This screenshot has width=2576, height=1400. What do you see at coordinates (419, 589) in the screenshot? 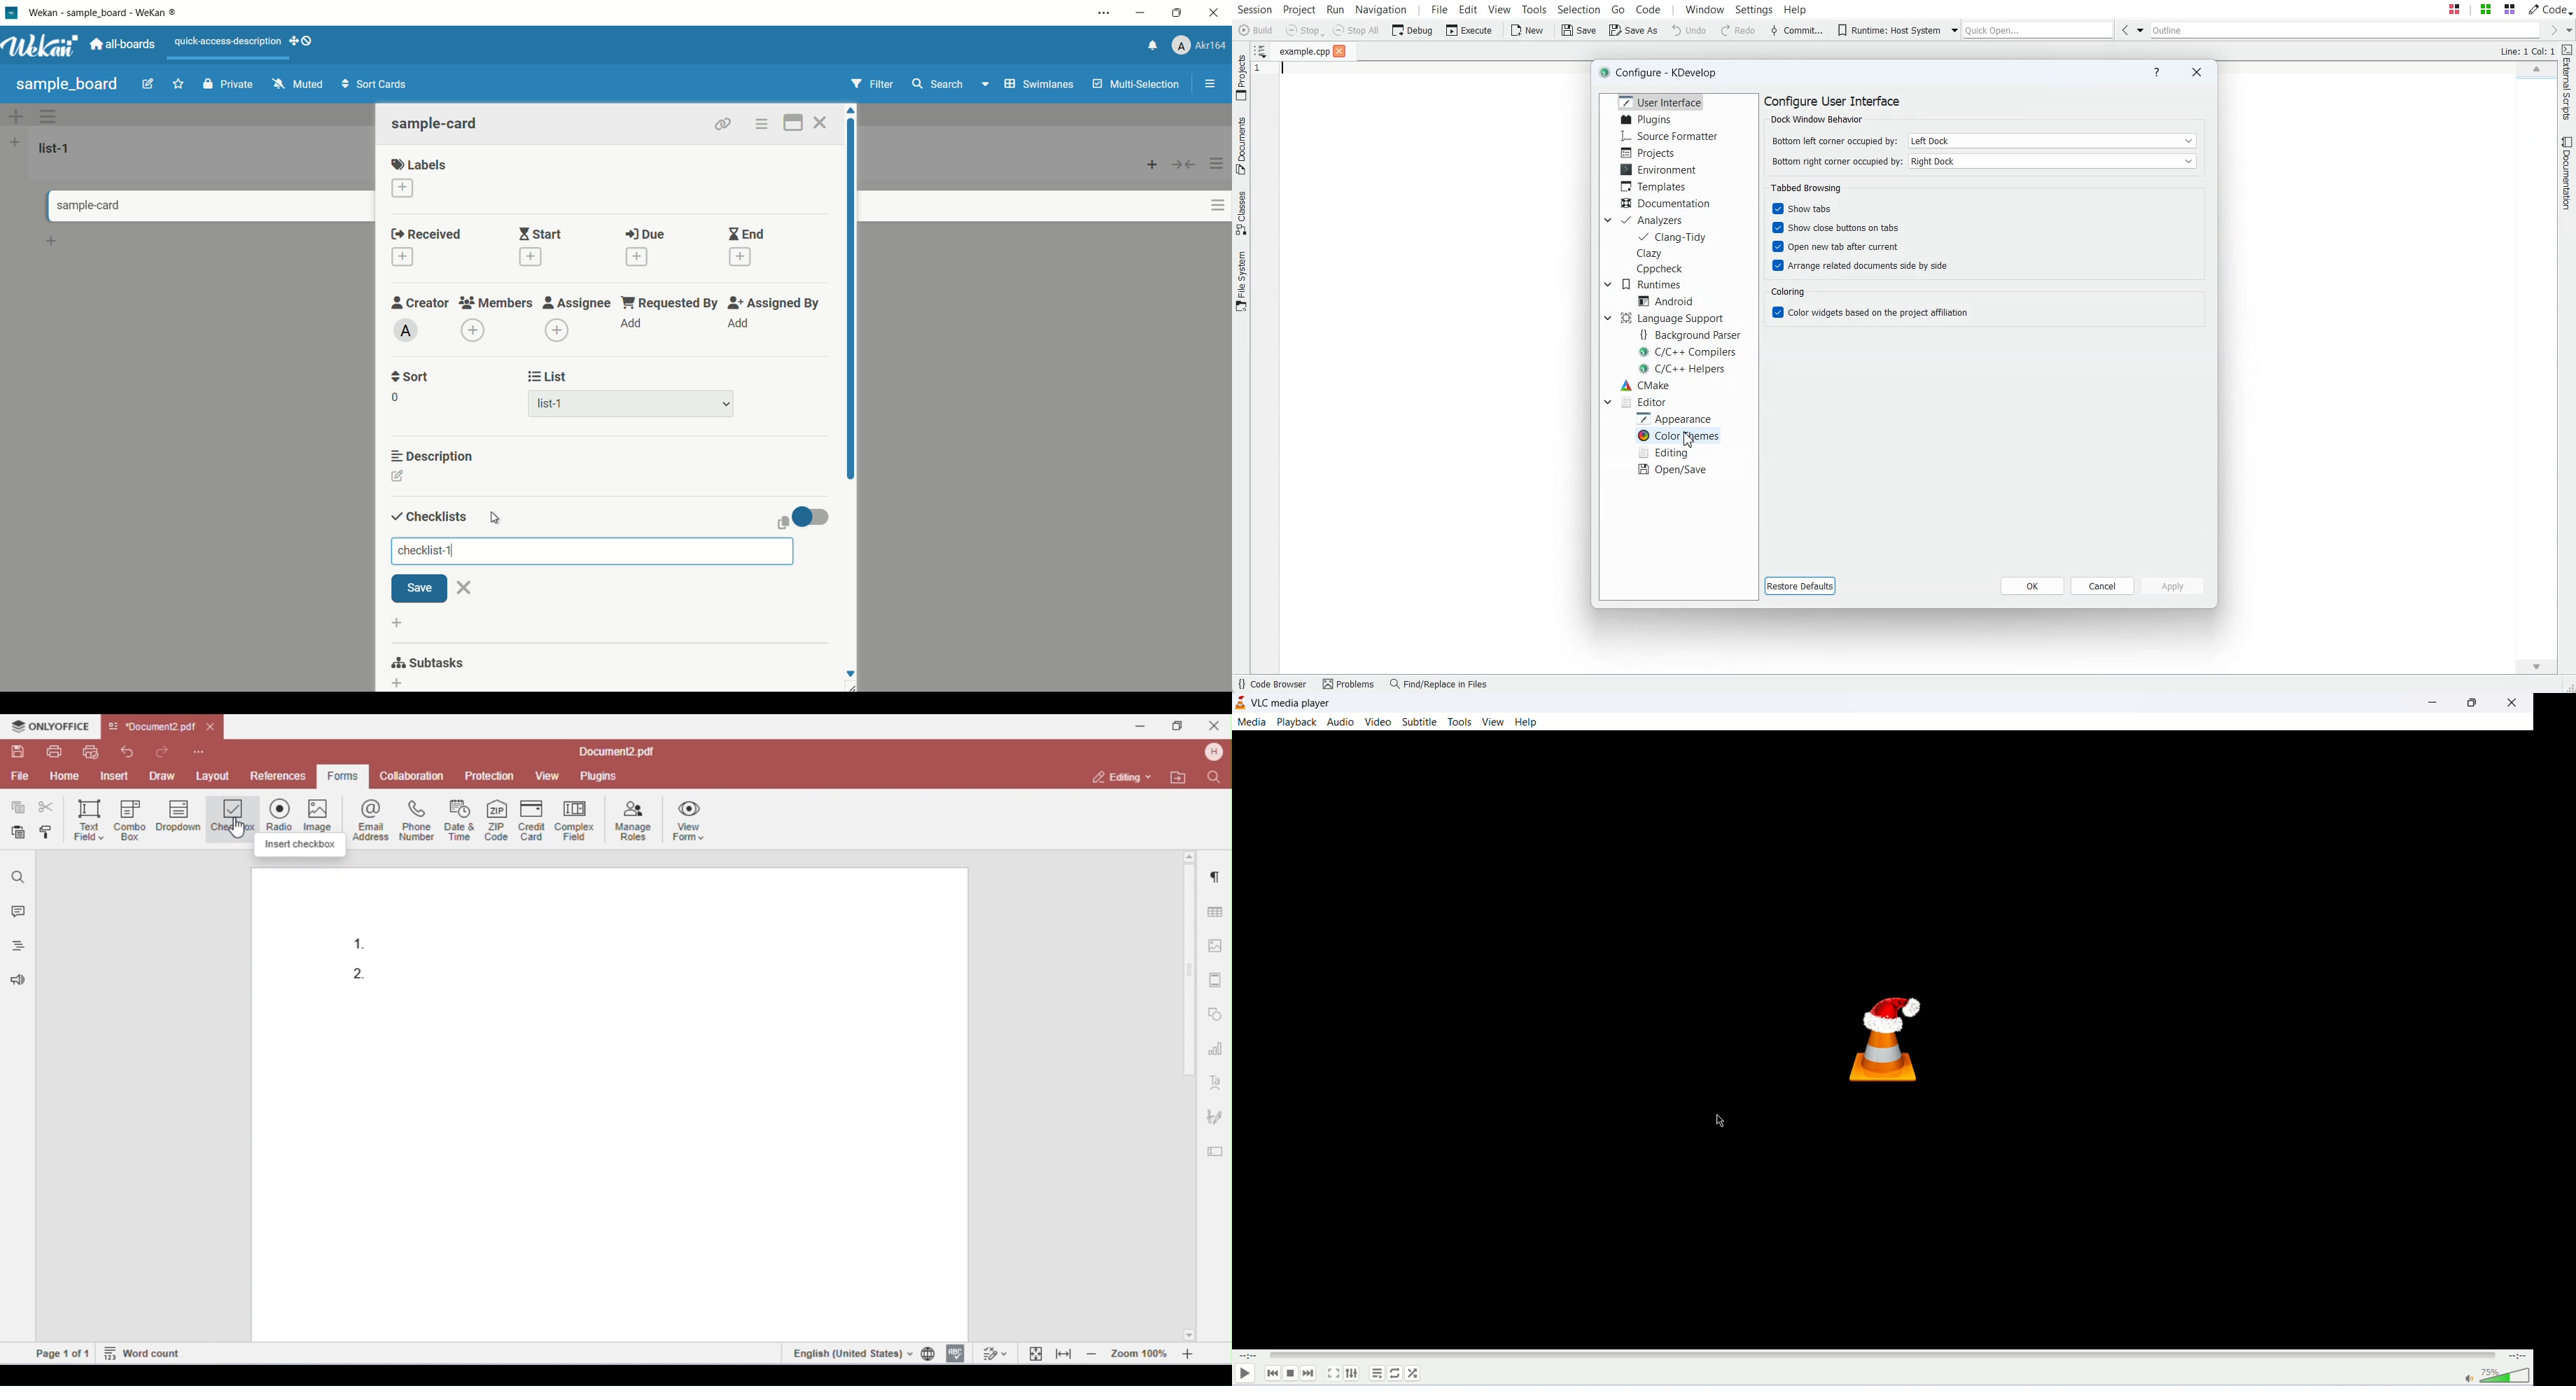
I see `save` at bounding box center [419, 589].